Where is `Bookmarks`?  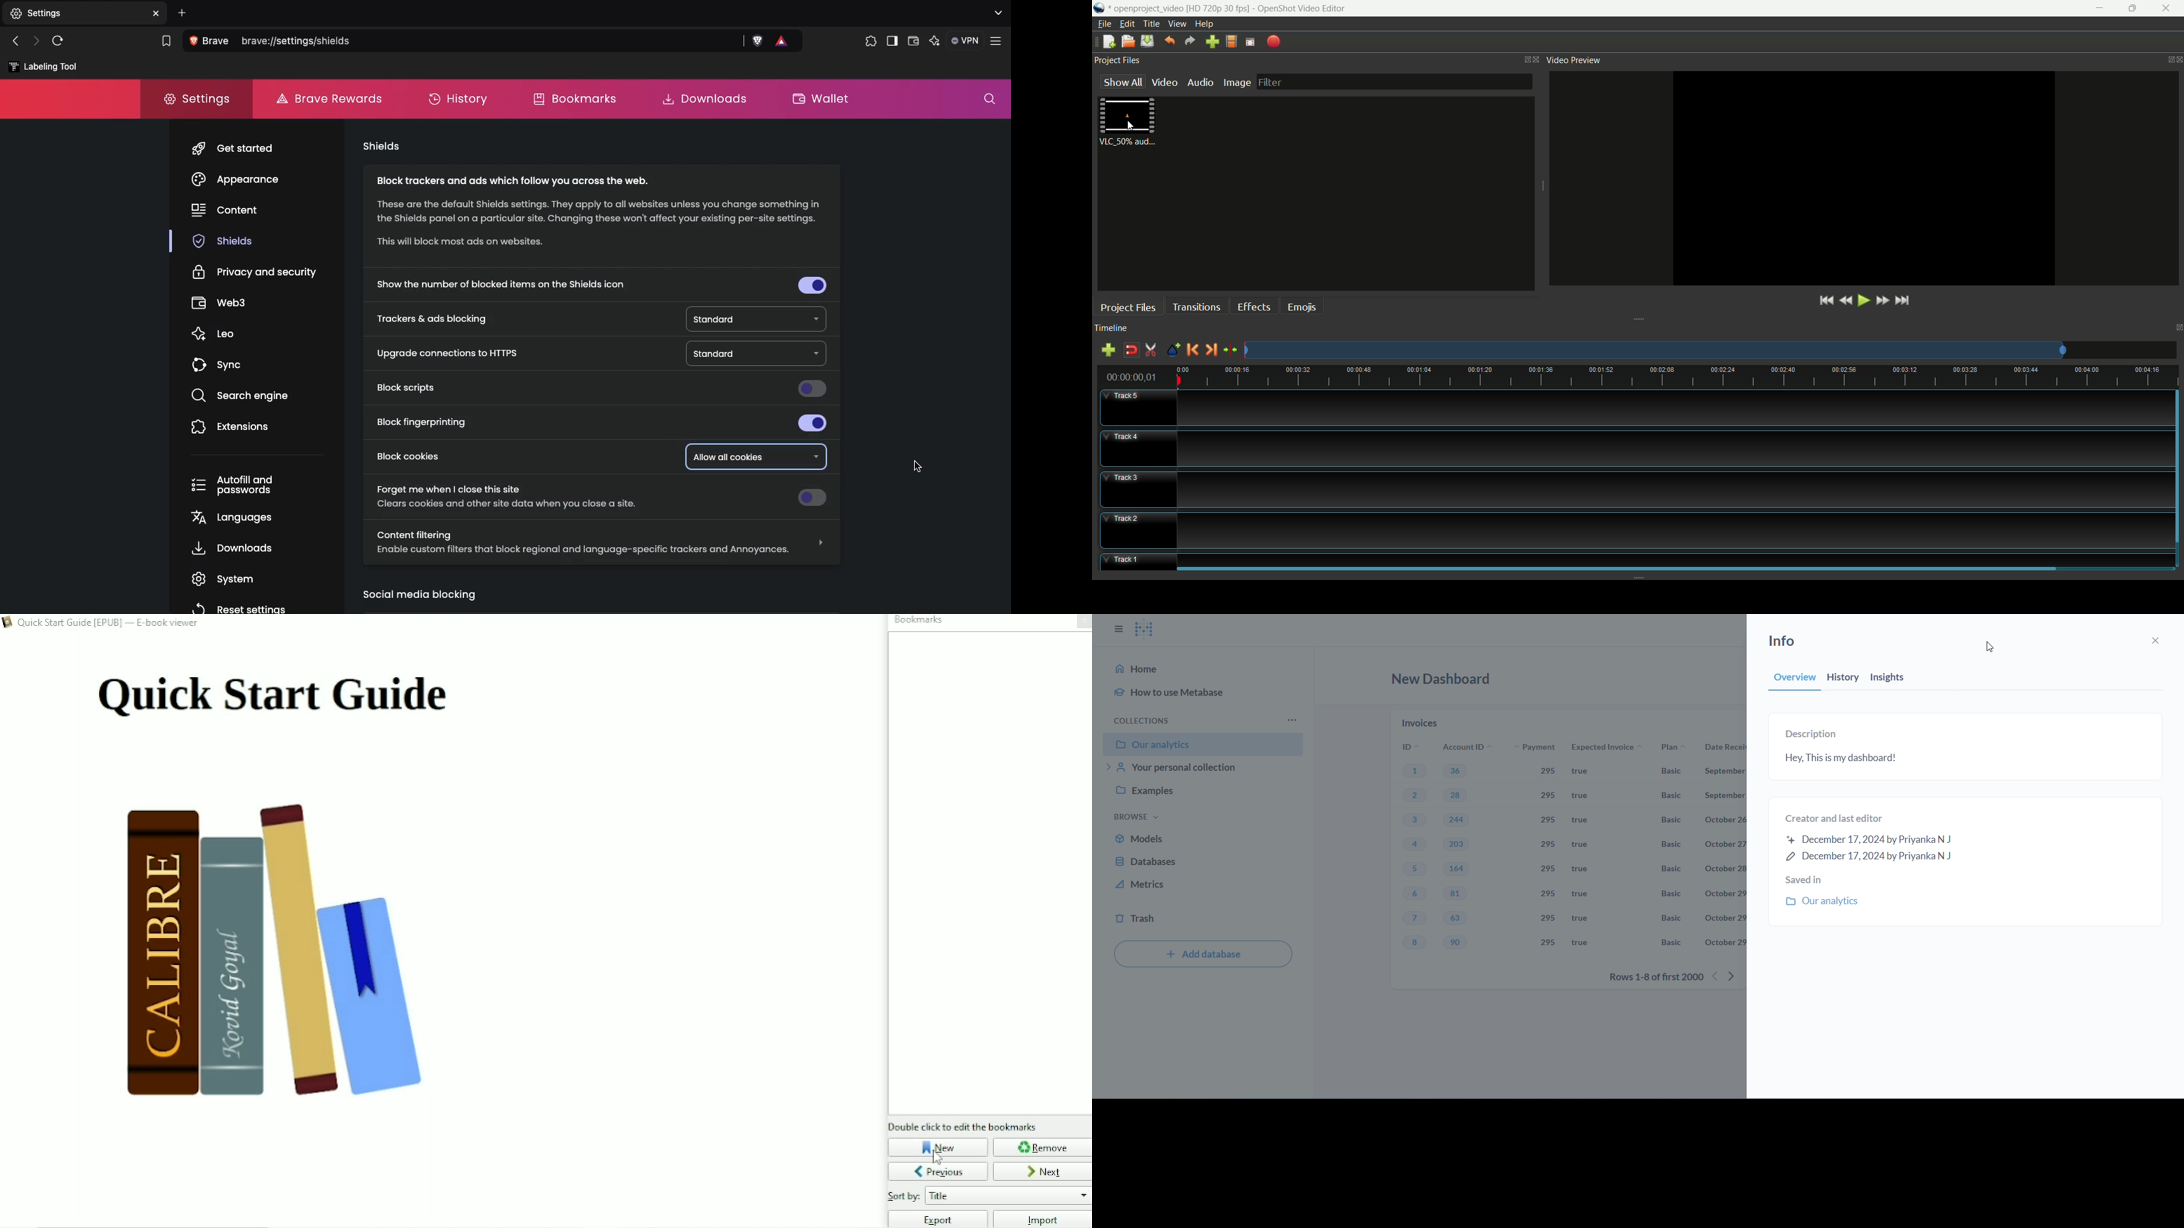 Bookmarks is located at coordinates (580, 98).